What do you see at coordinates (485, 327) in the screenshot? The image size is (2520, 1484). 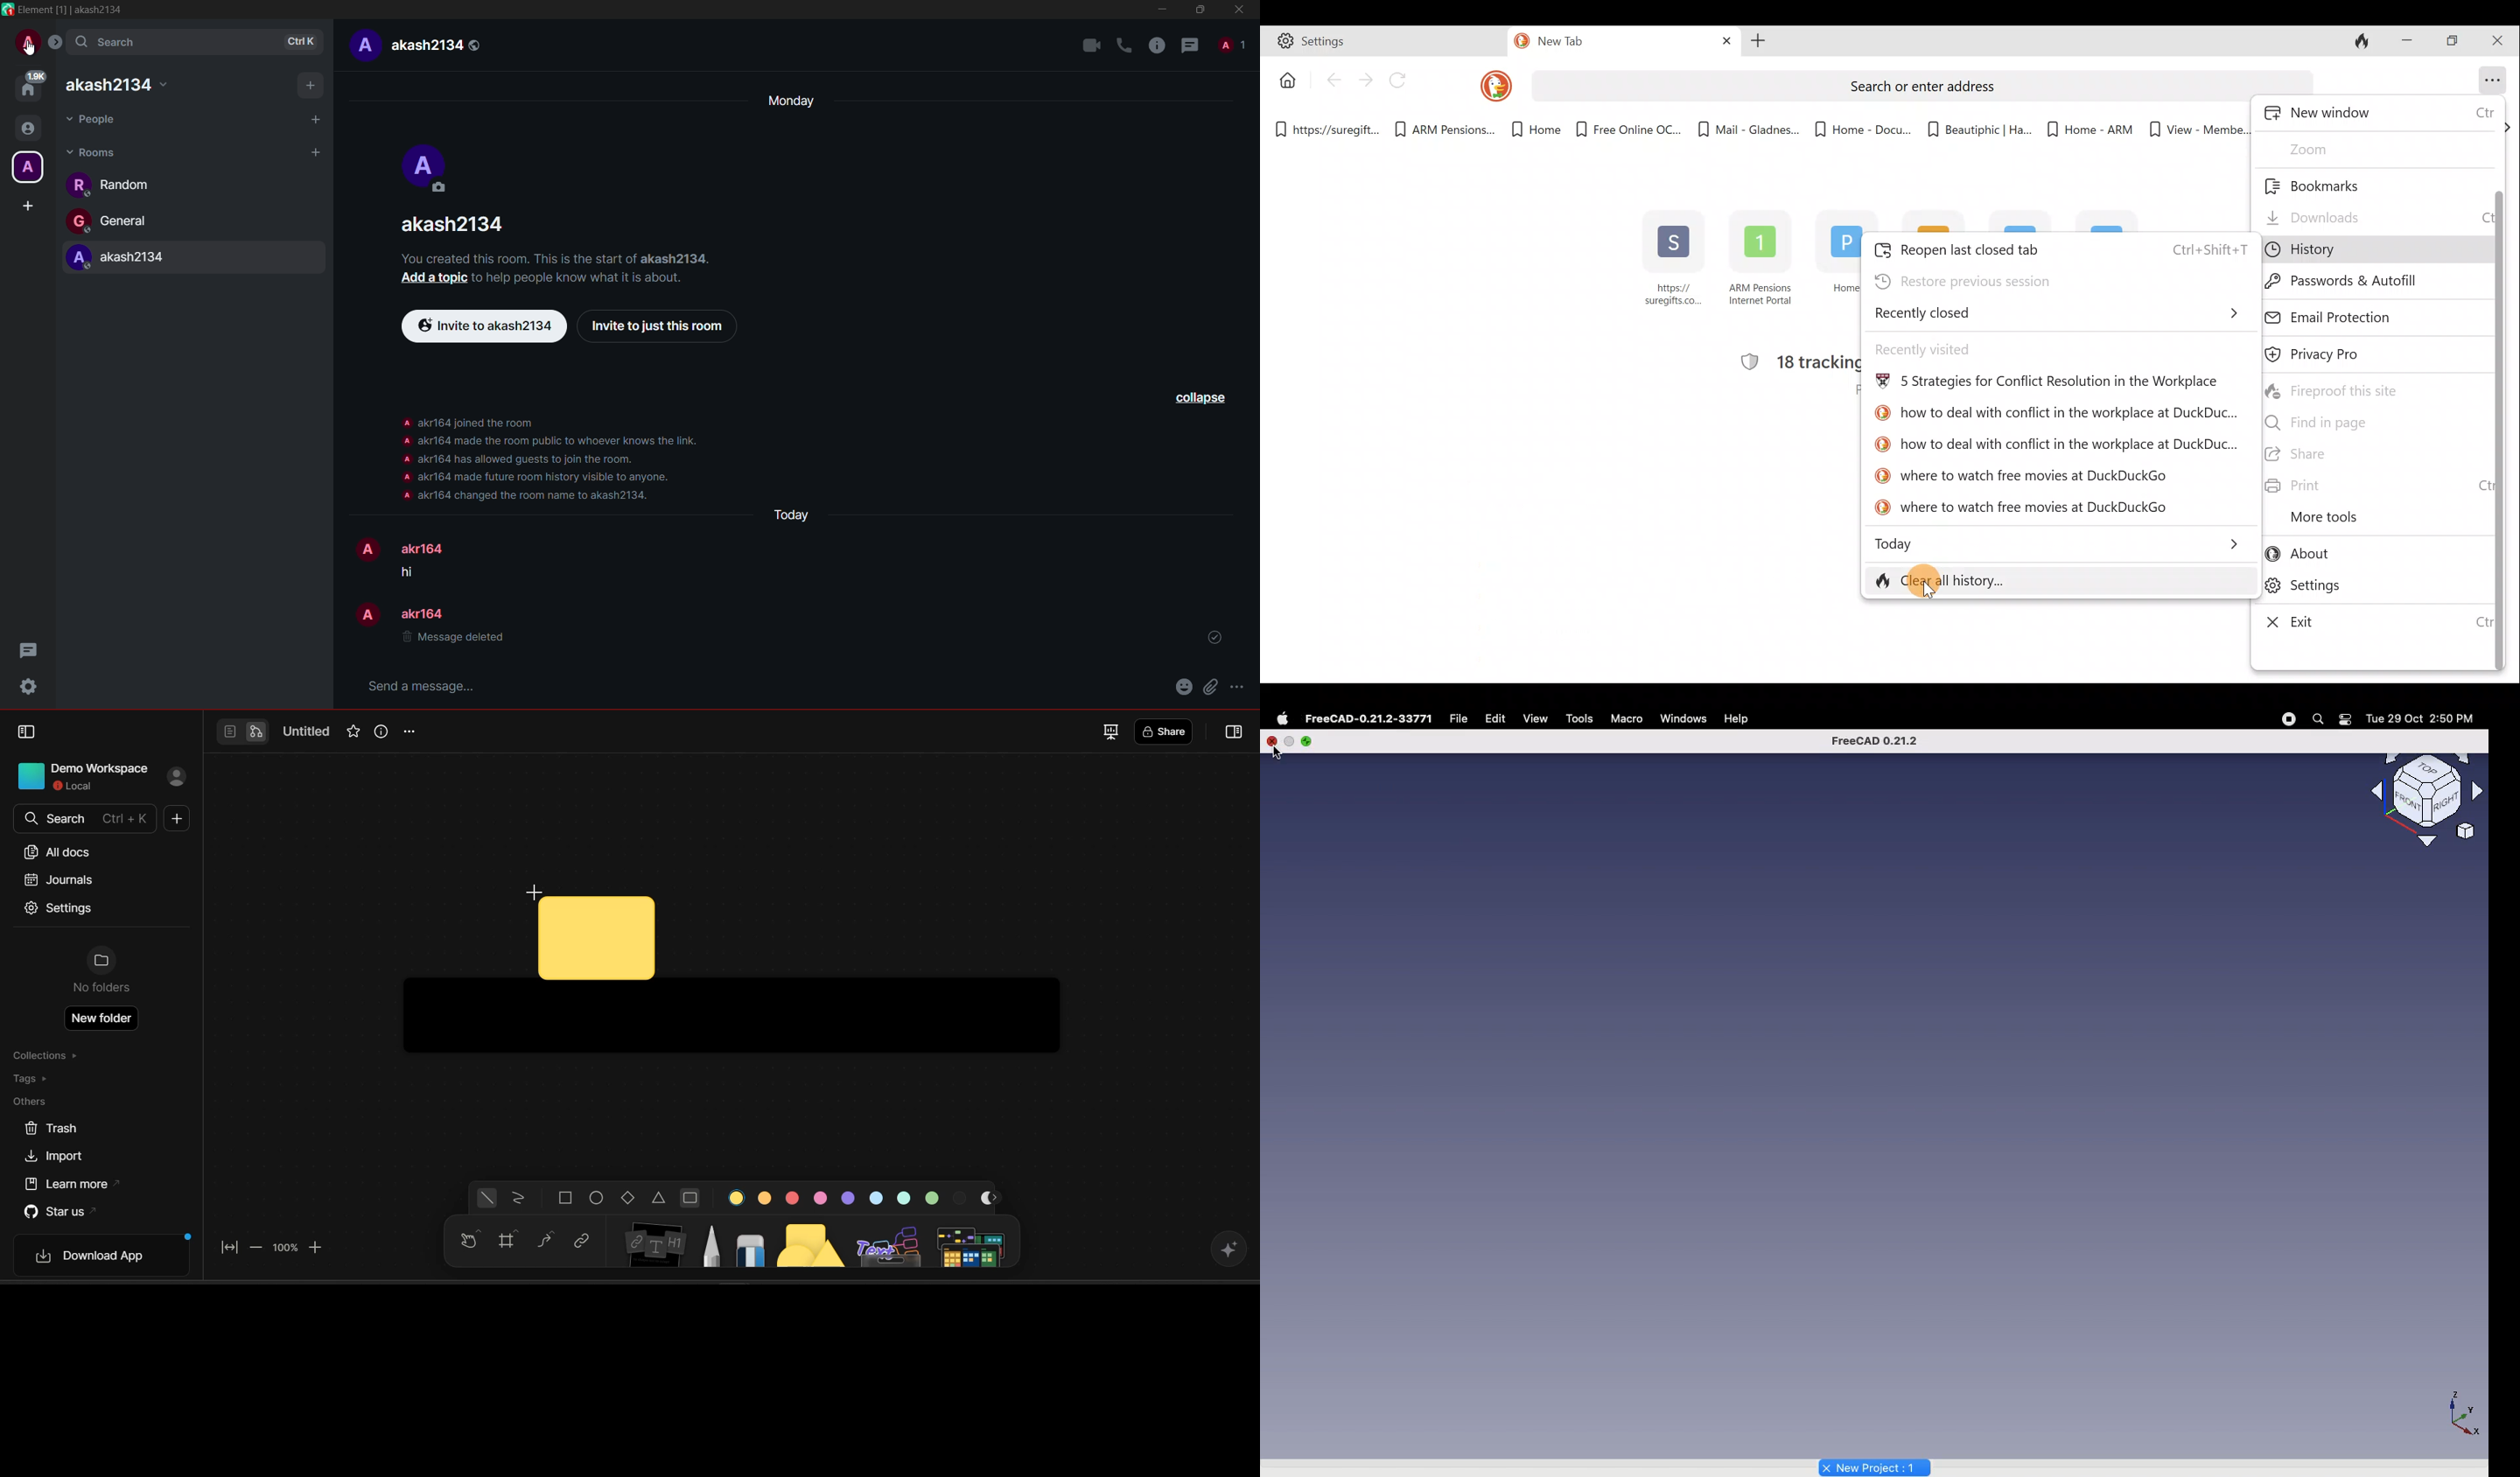 I see `invite to akash2134` at bounding box center [485, 327].